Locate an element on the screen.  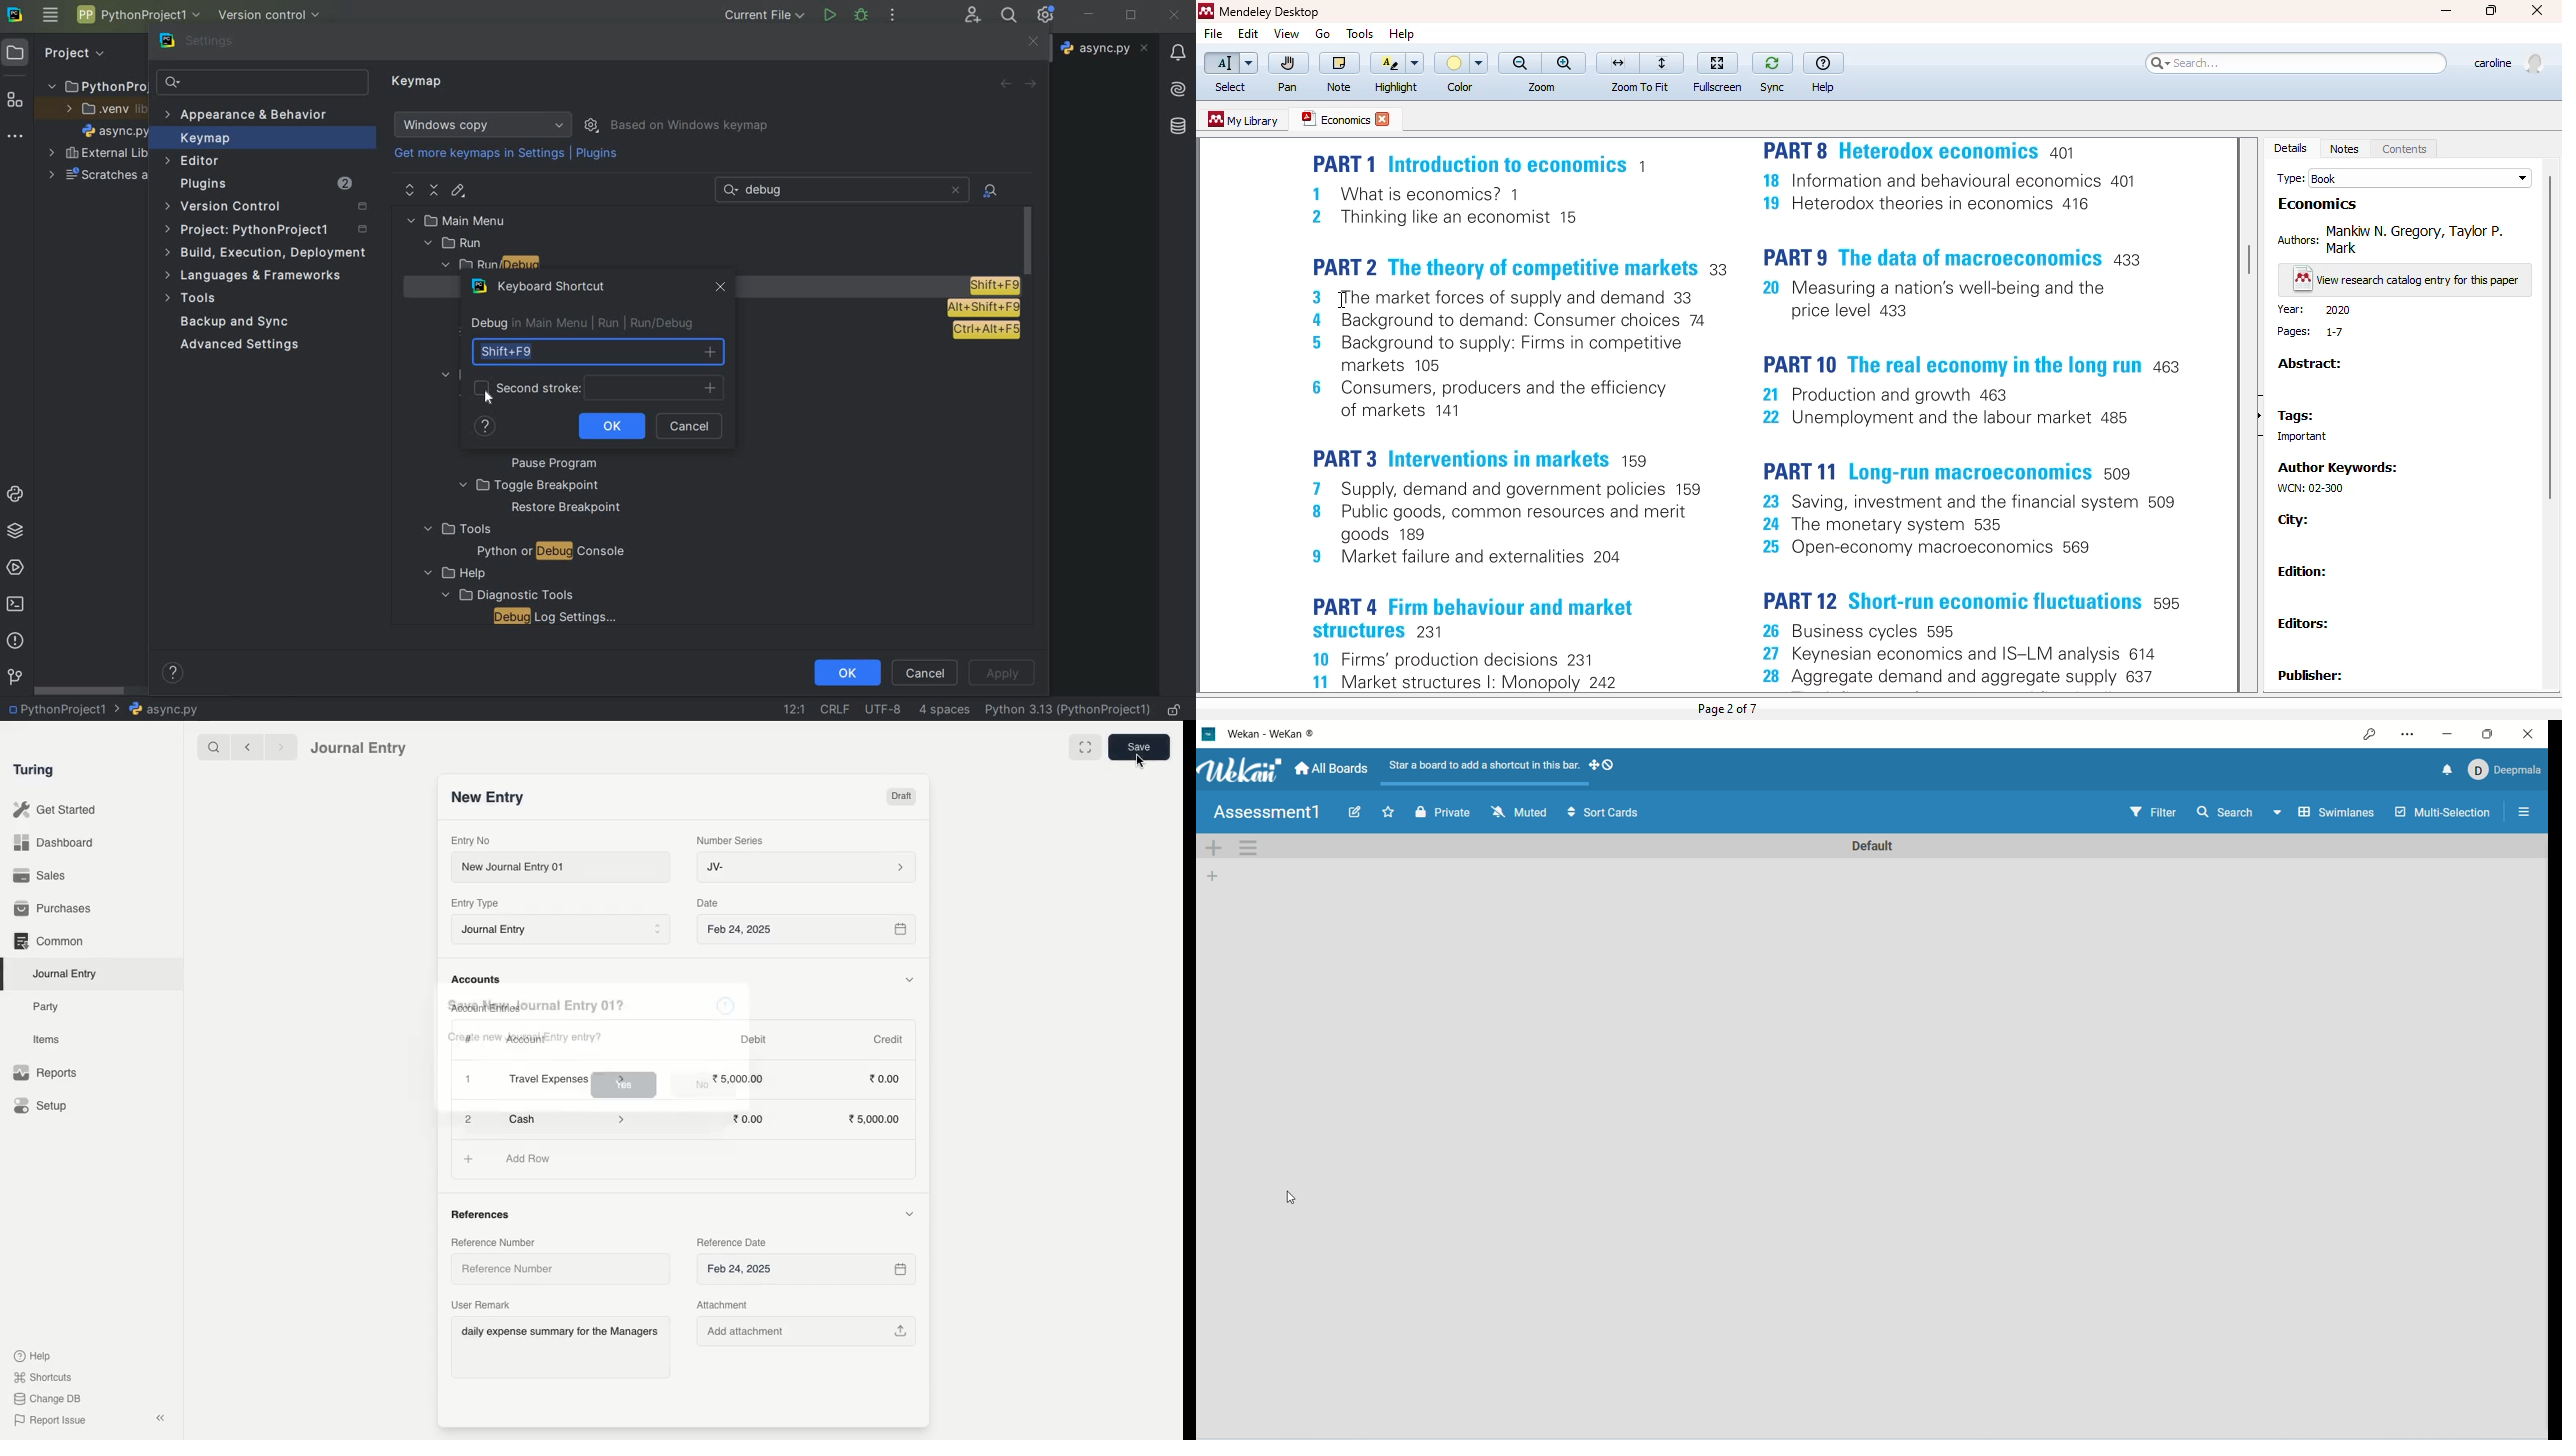
Shortcuts is located at coordinates (45, 1378).